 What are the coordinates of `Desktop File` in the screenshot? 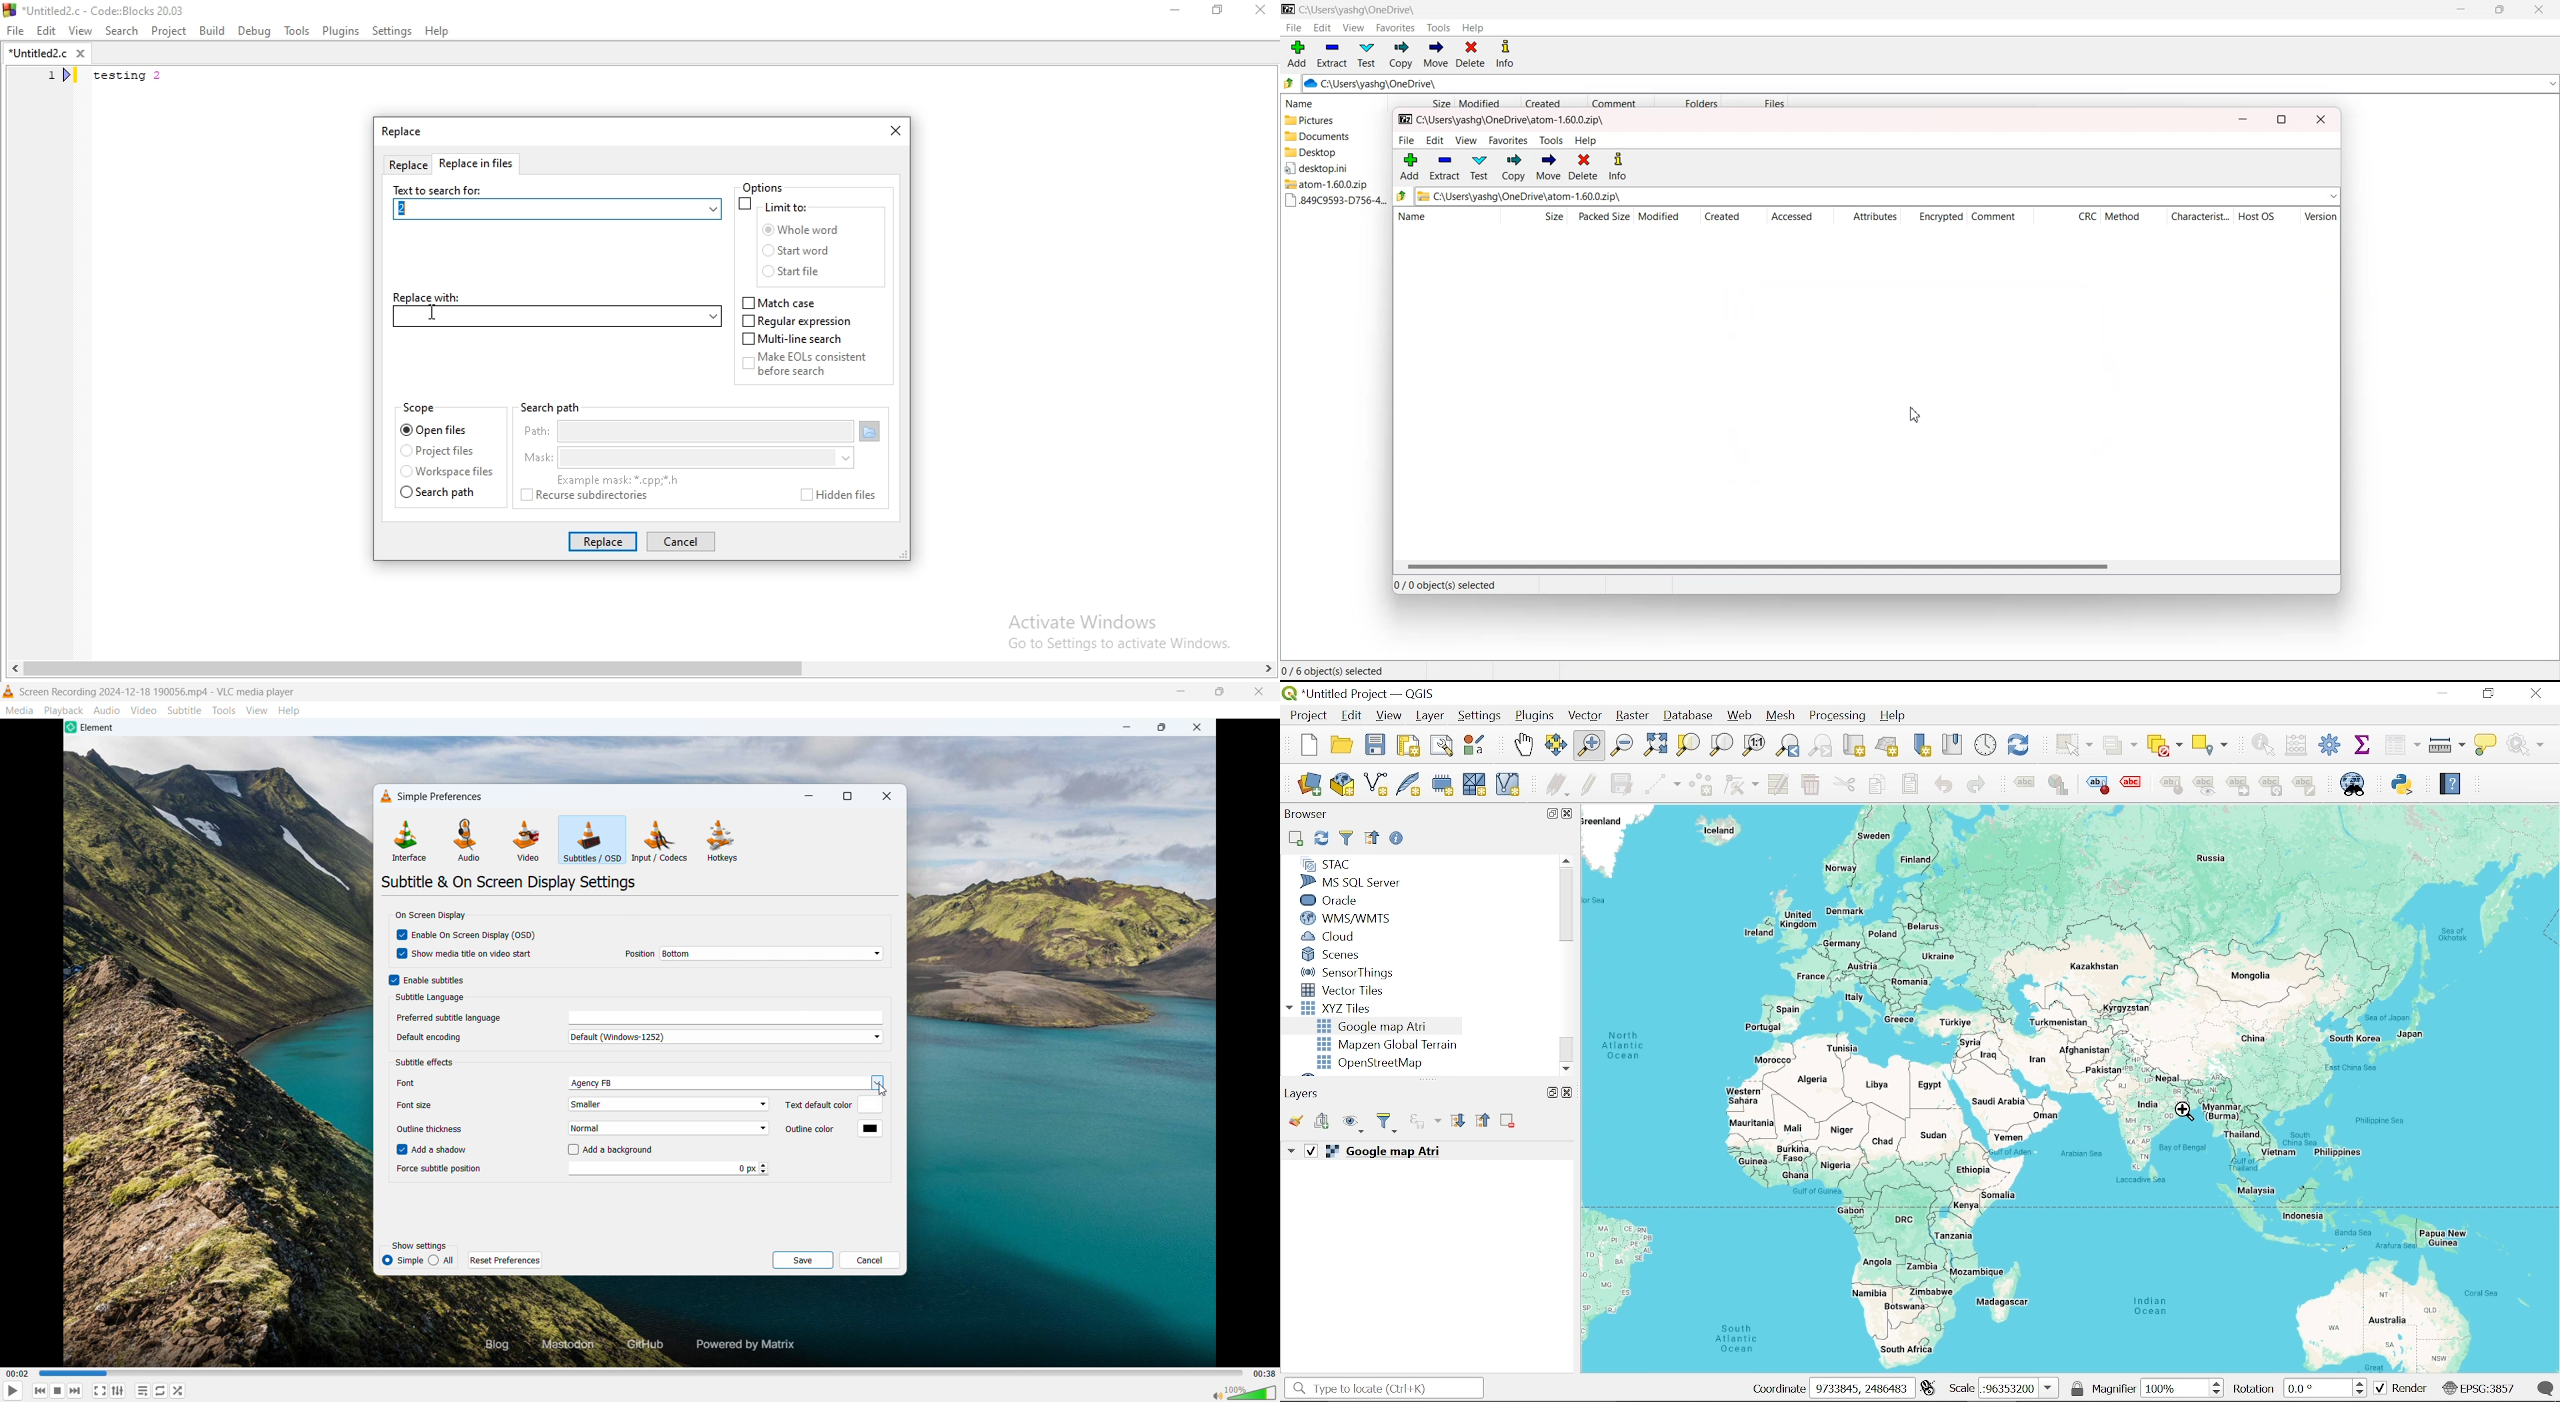 It's located at (1329, 168).